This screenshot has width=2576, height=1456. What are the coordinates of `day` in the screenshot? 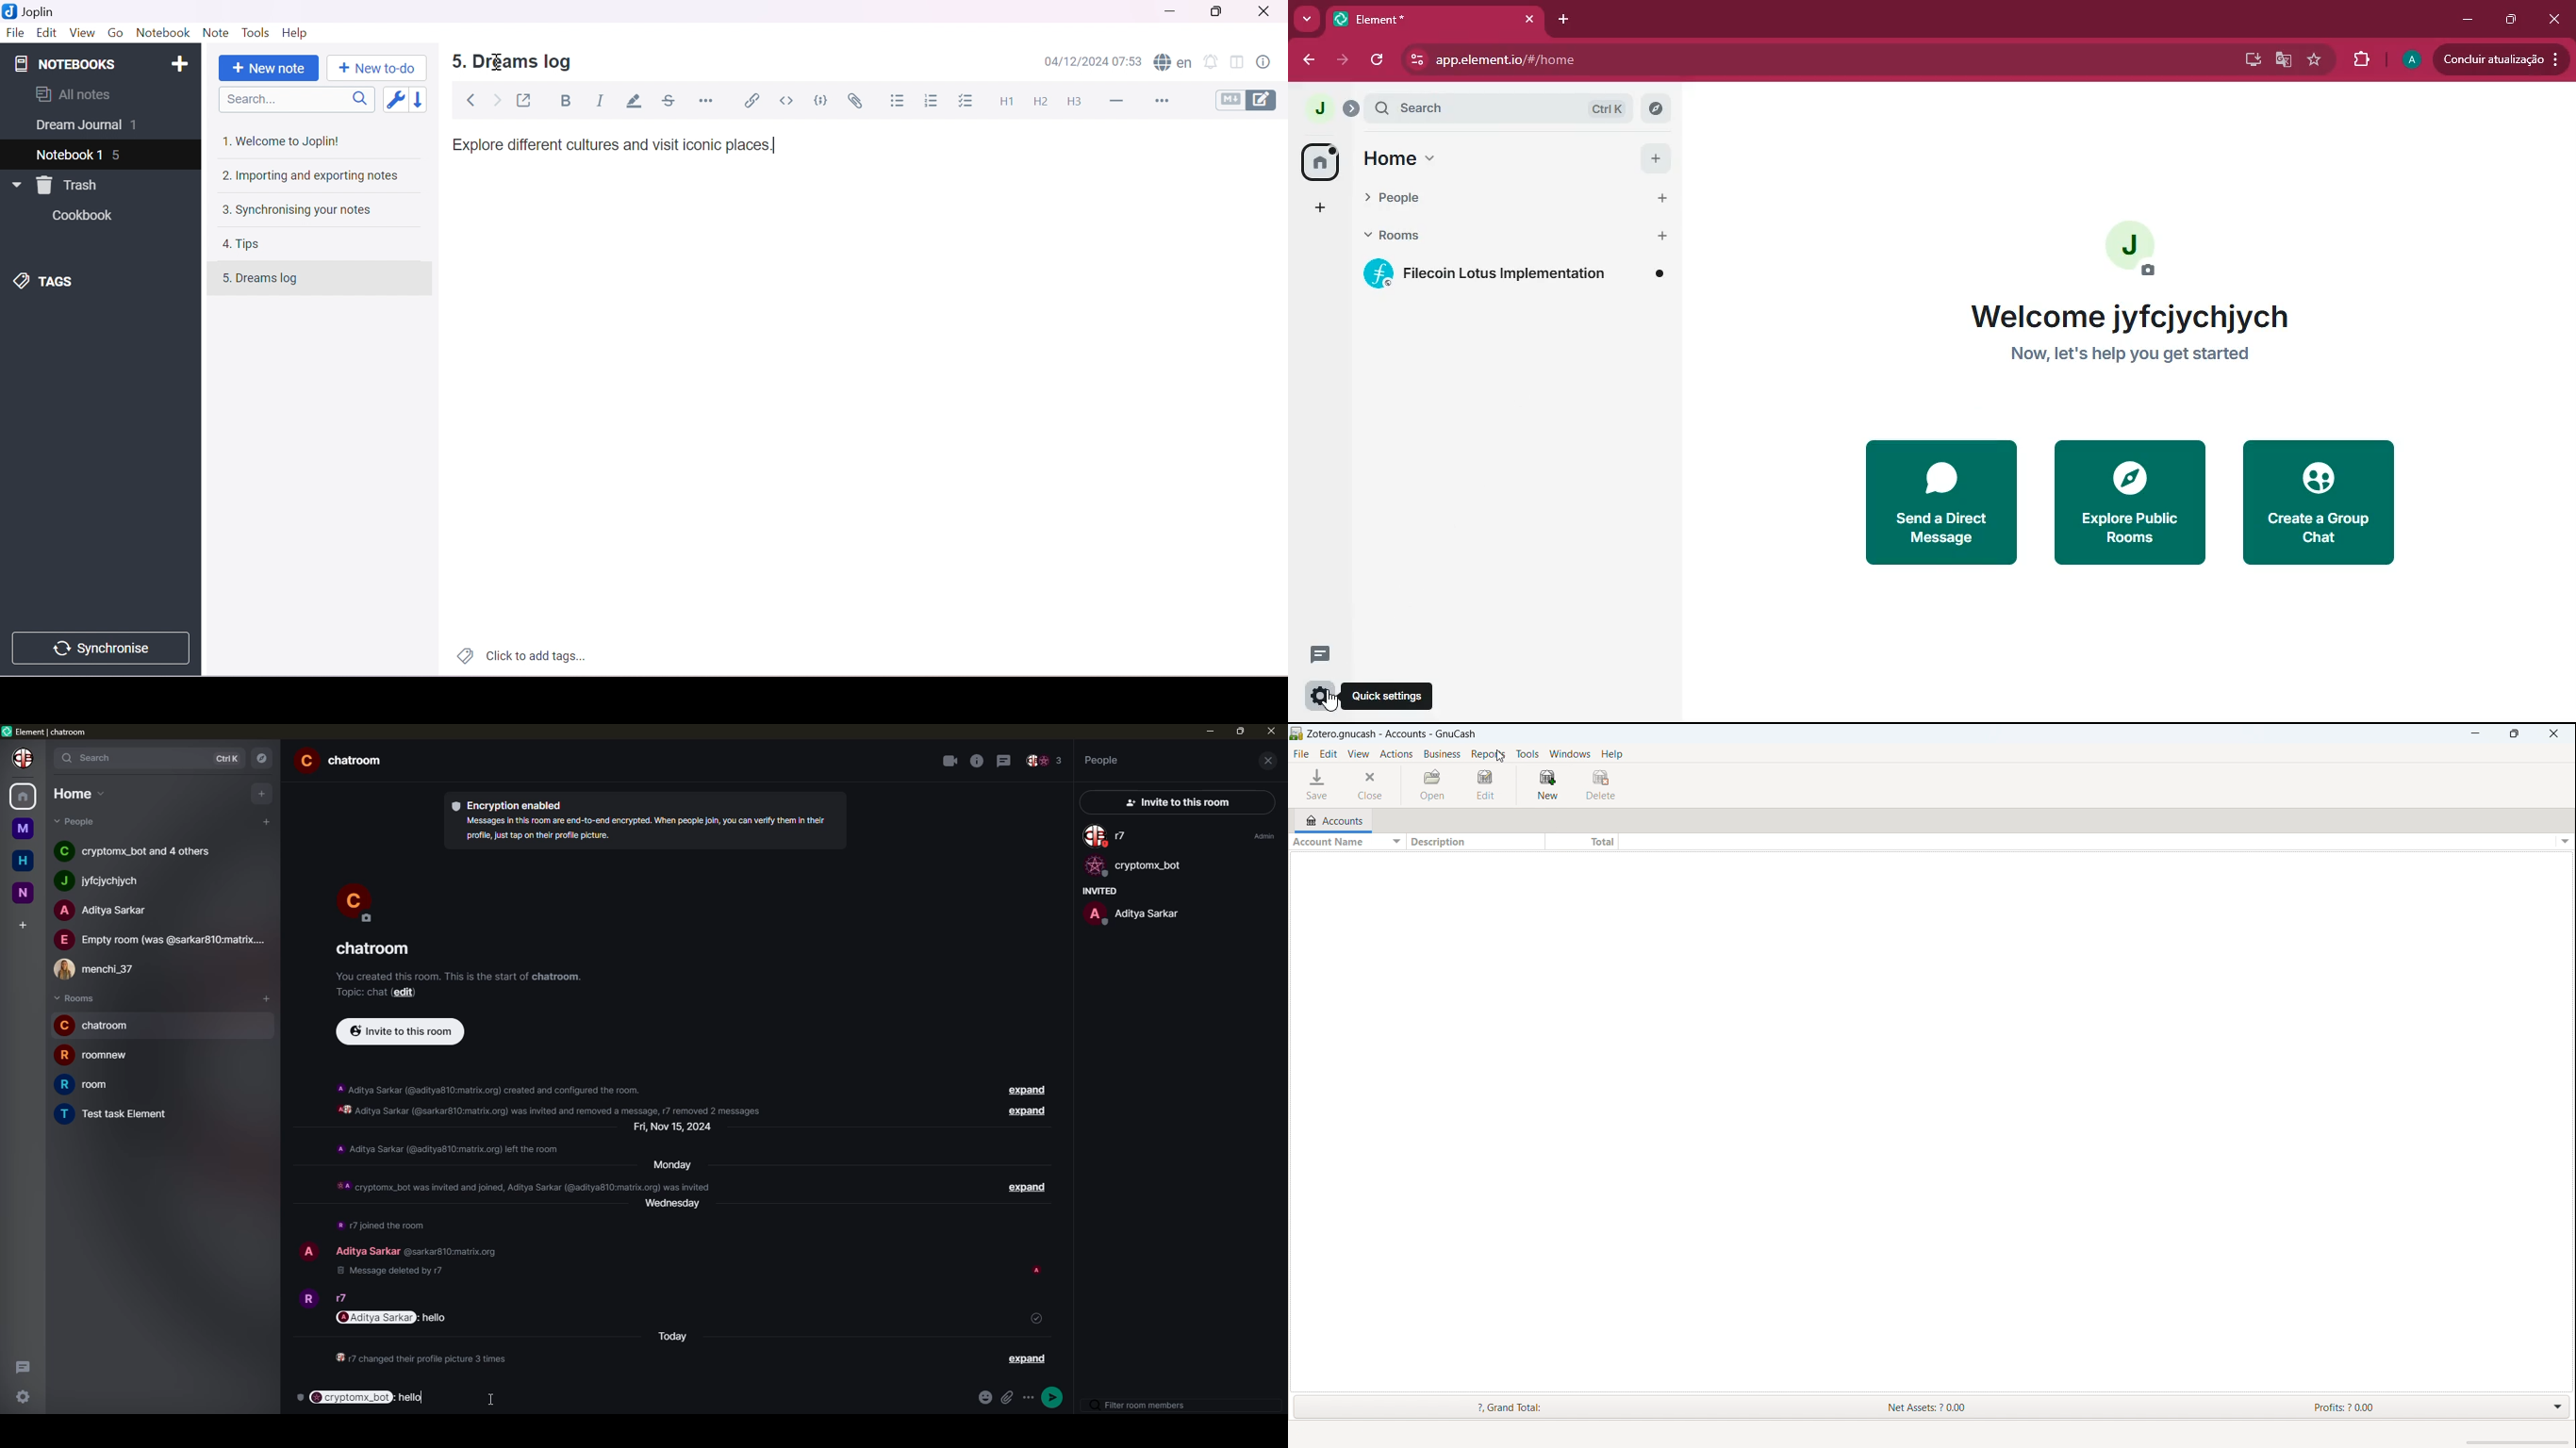 It's located at (678, 1210).